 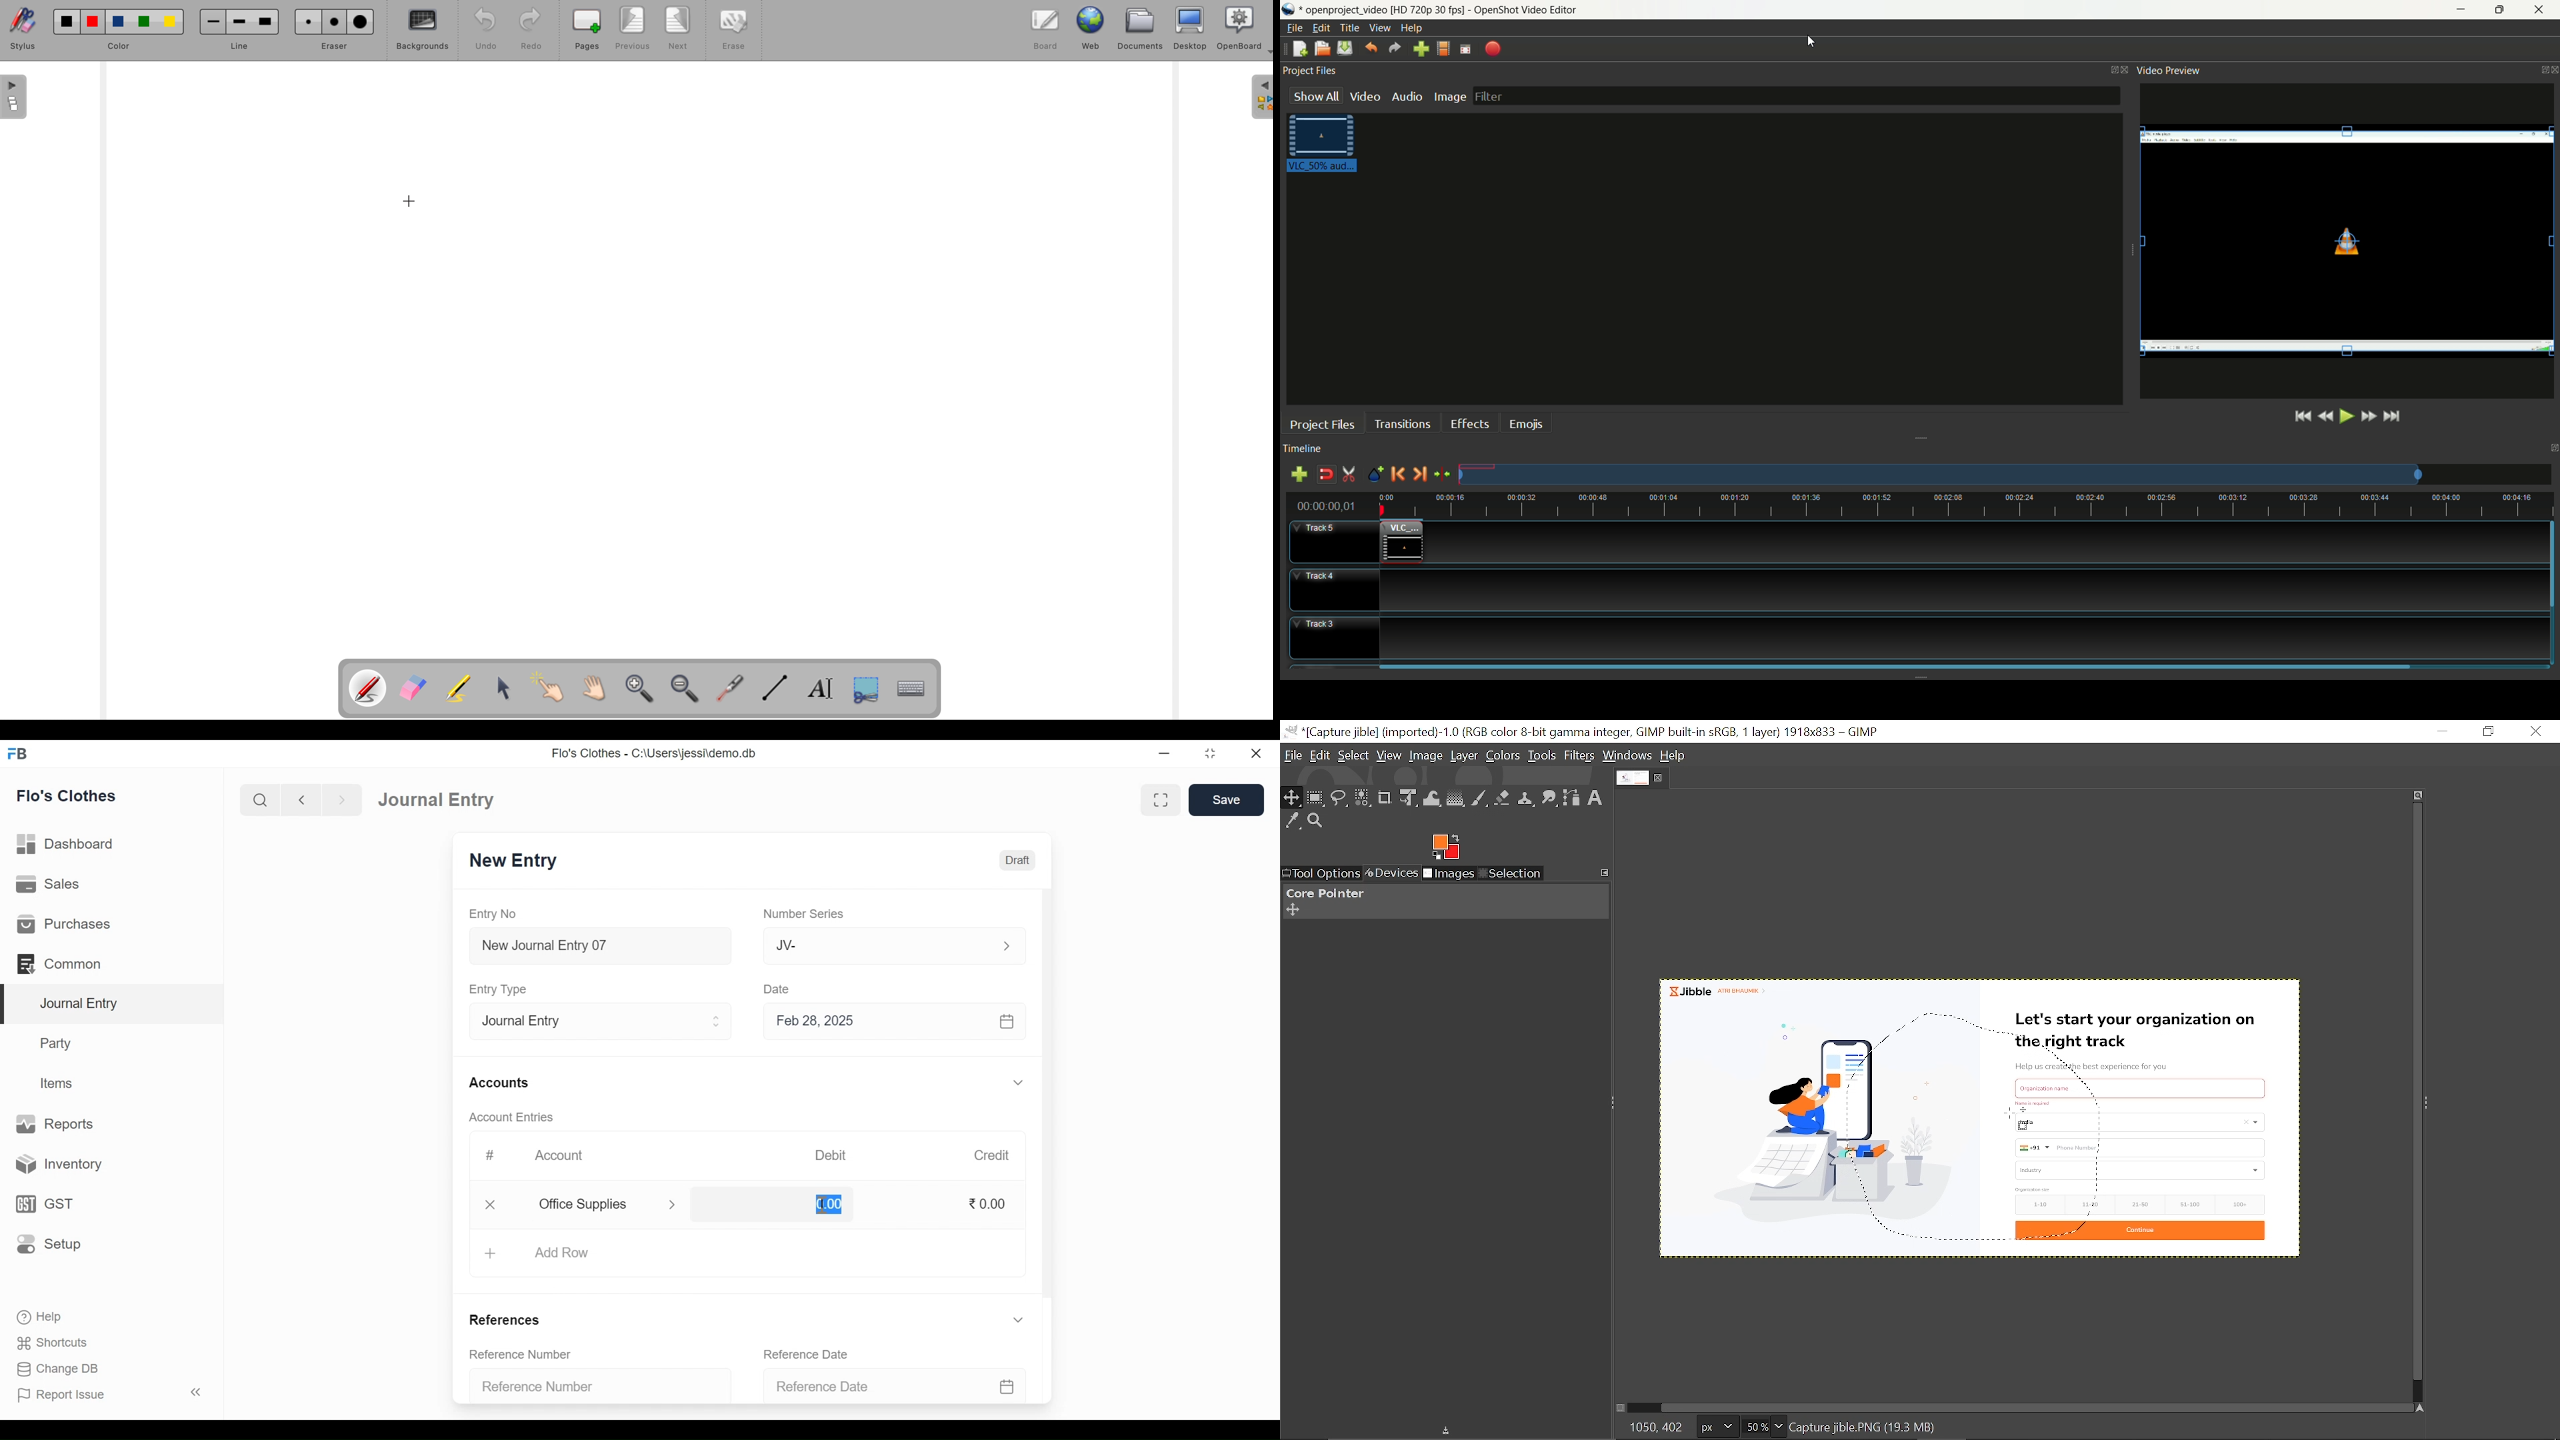 I want to click on web, so click(x=1089, y=30).